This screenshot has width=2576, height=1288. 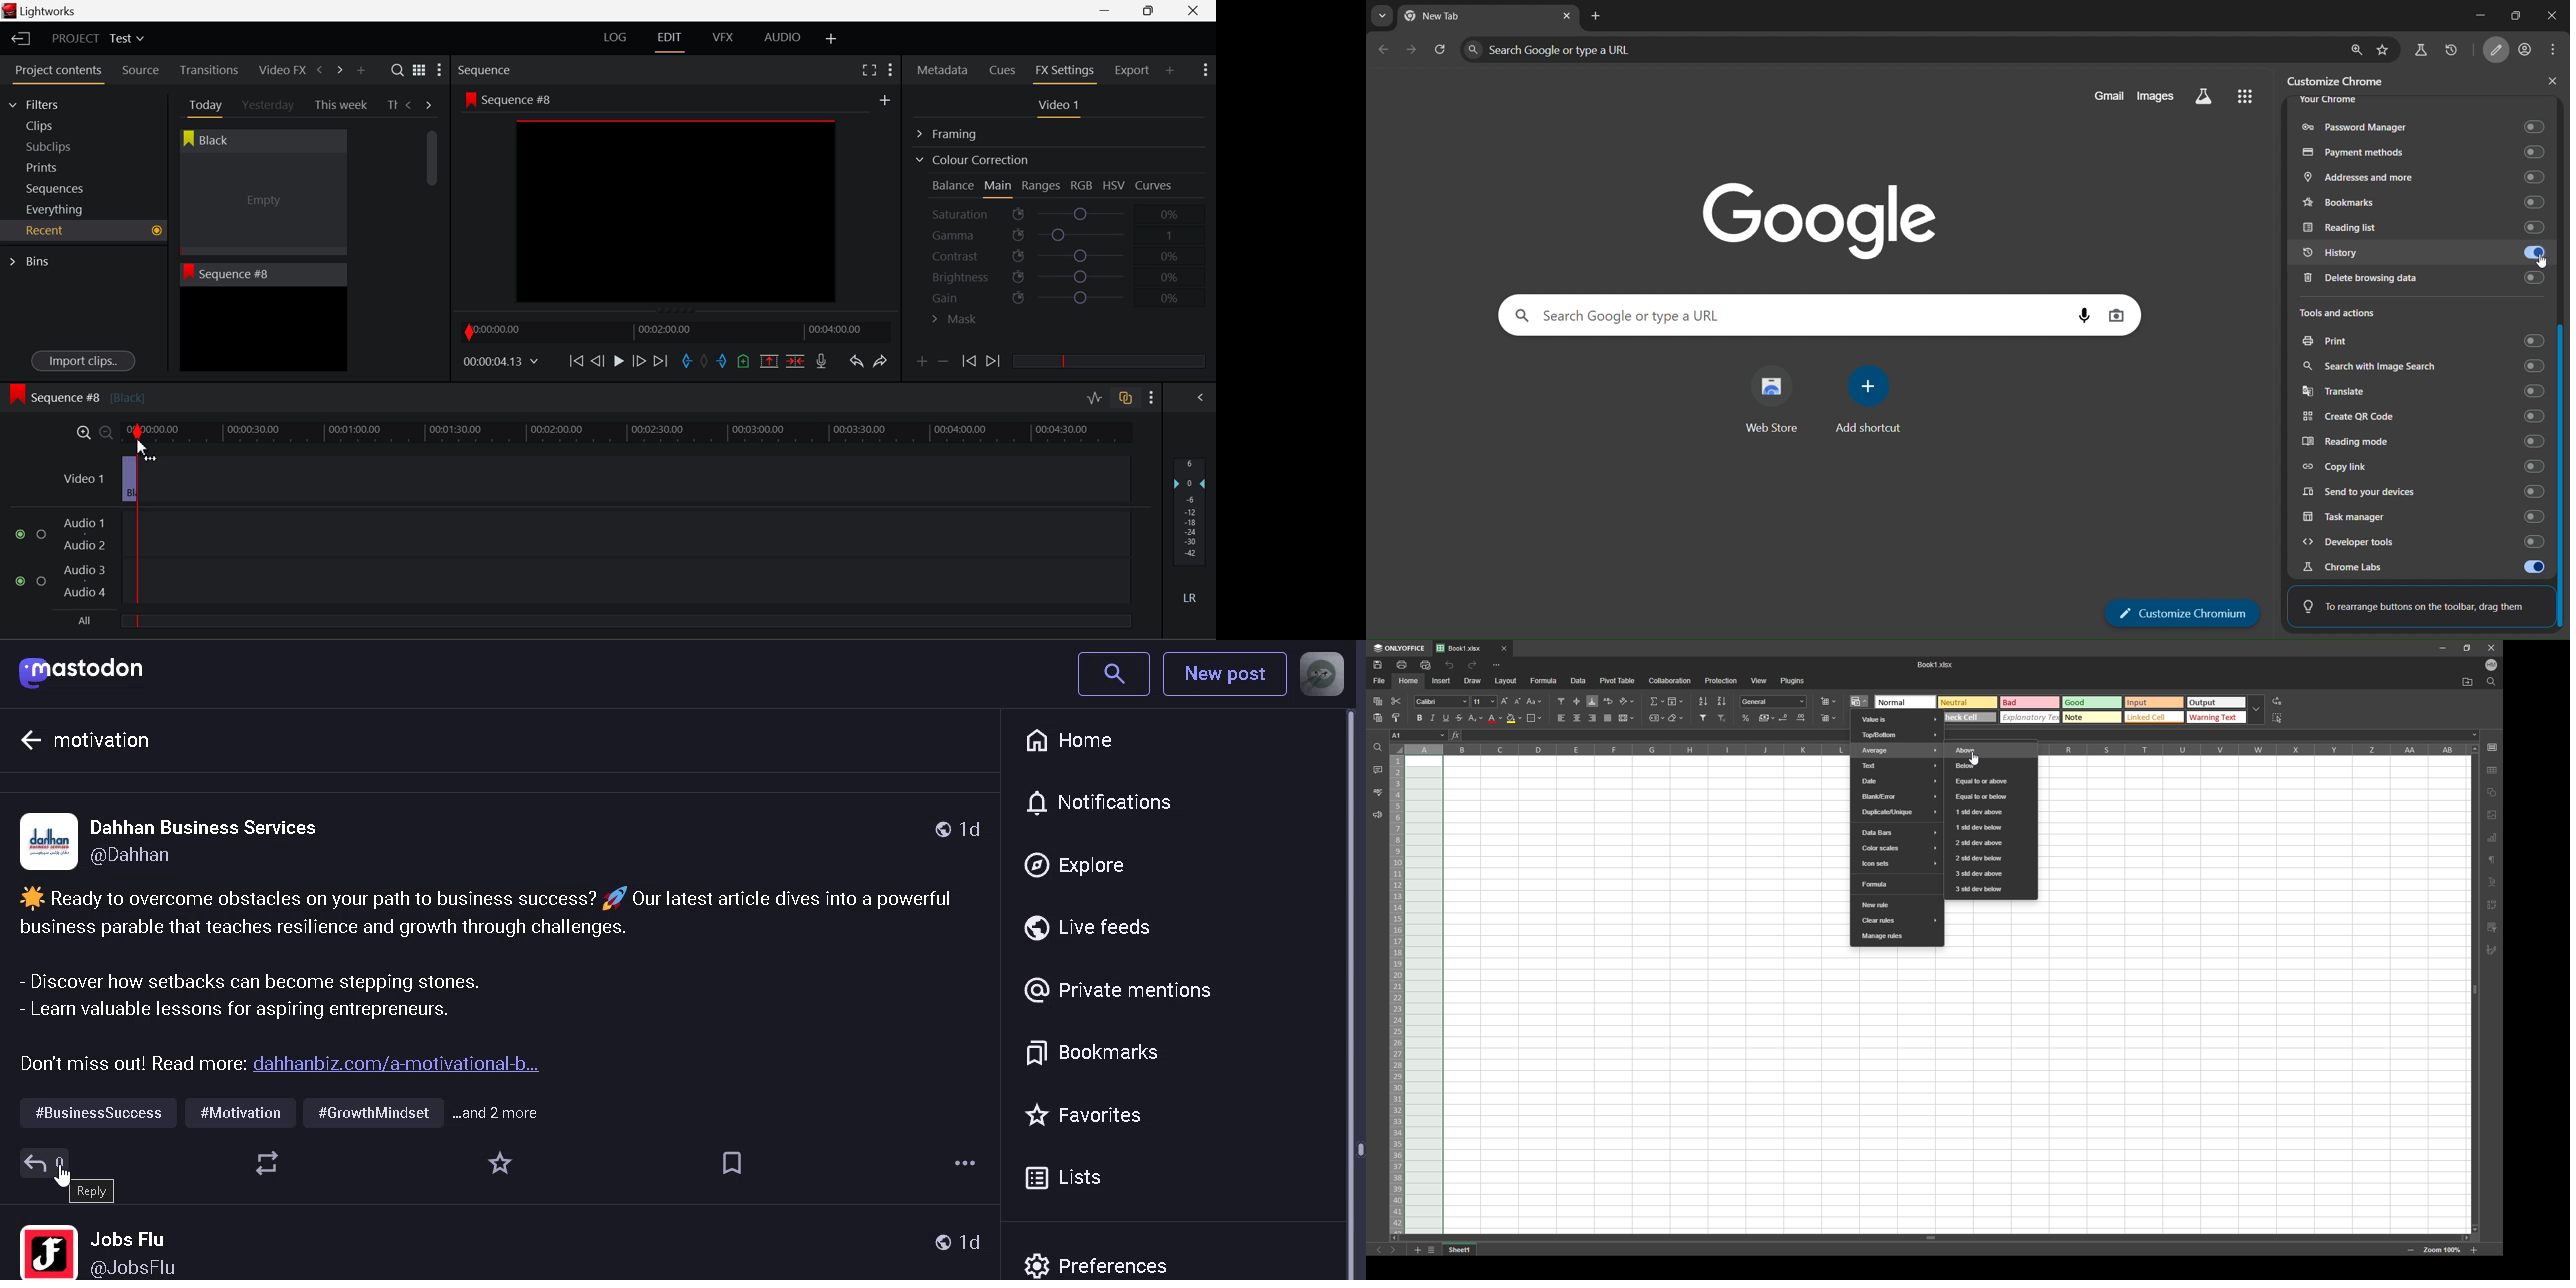 What do you see at coordinates (1898, 735) in the screenshot?
I see `top/bottom` at bounding box center [1898, 735].